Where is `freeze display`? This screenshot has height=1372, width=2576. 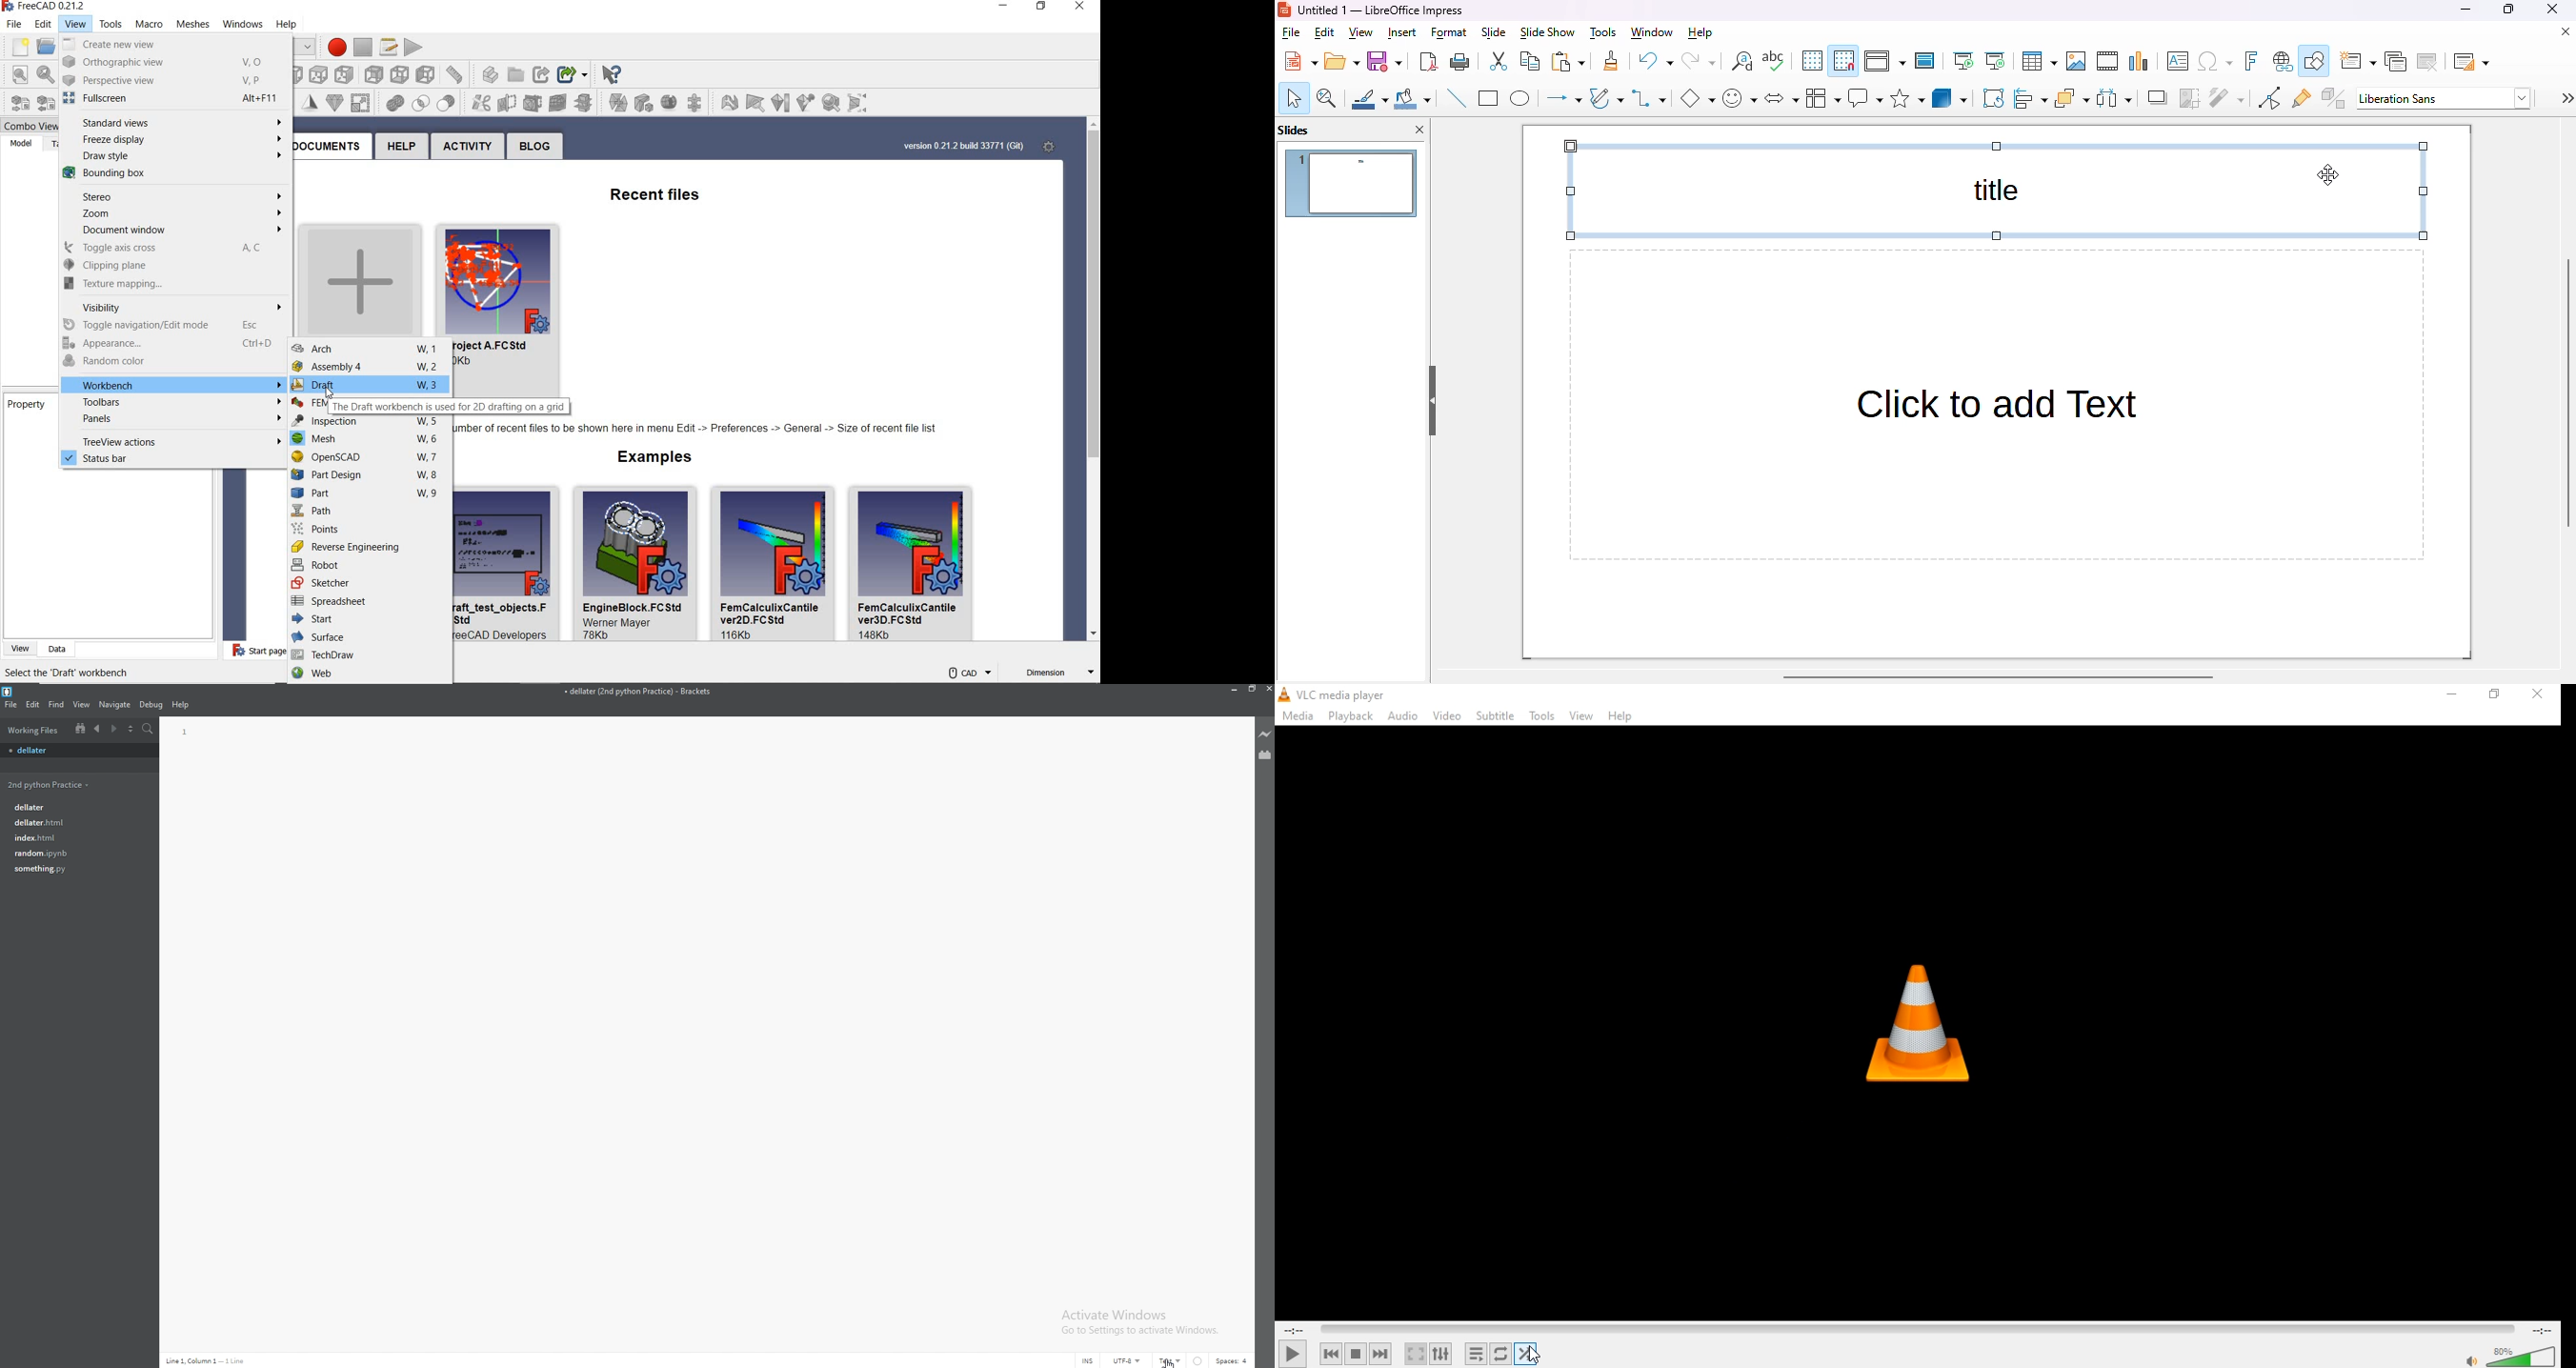 freeze display is located at coordinates (174, 141).